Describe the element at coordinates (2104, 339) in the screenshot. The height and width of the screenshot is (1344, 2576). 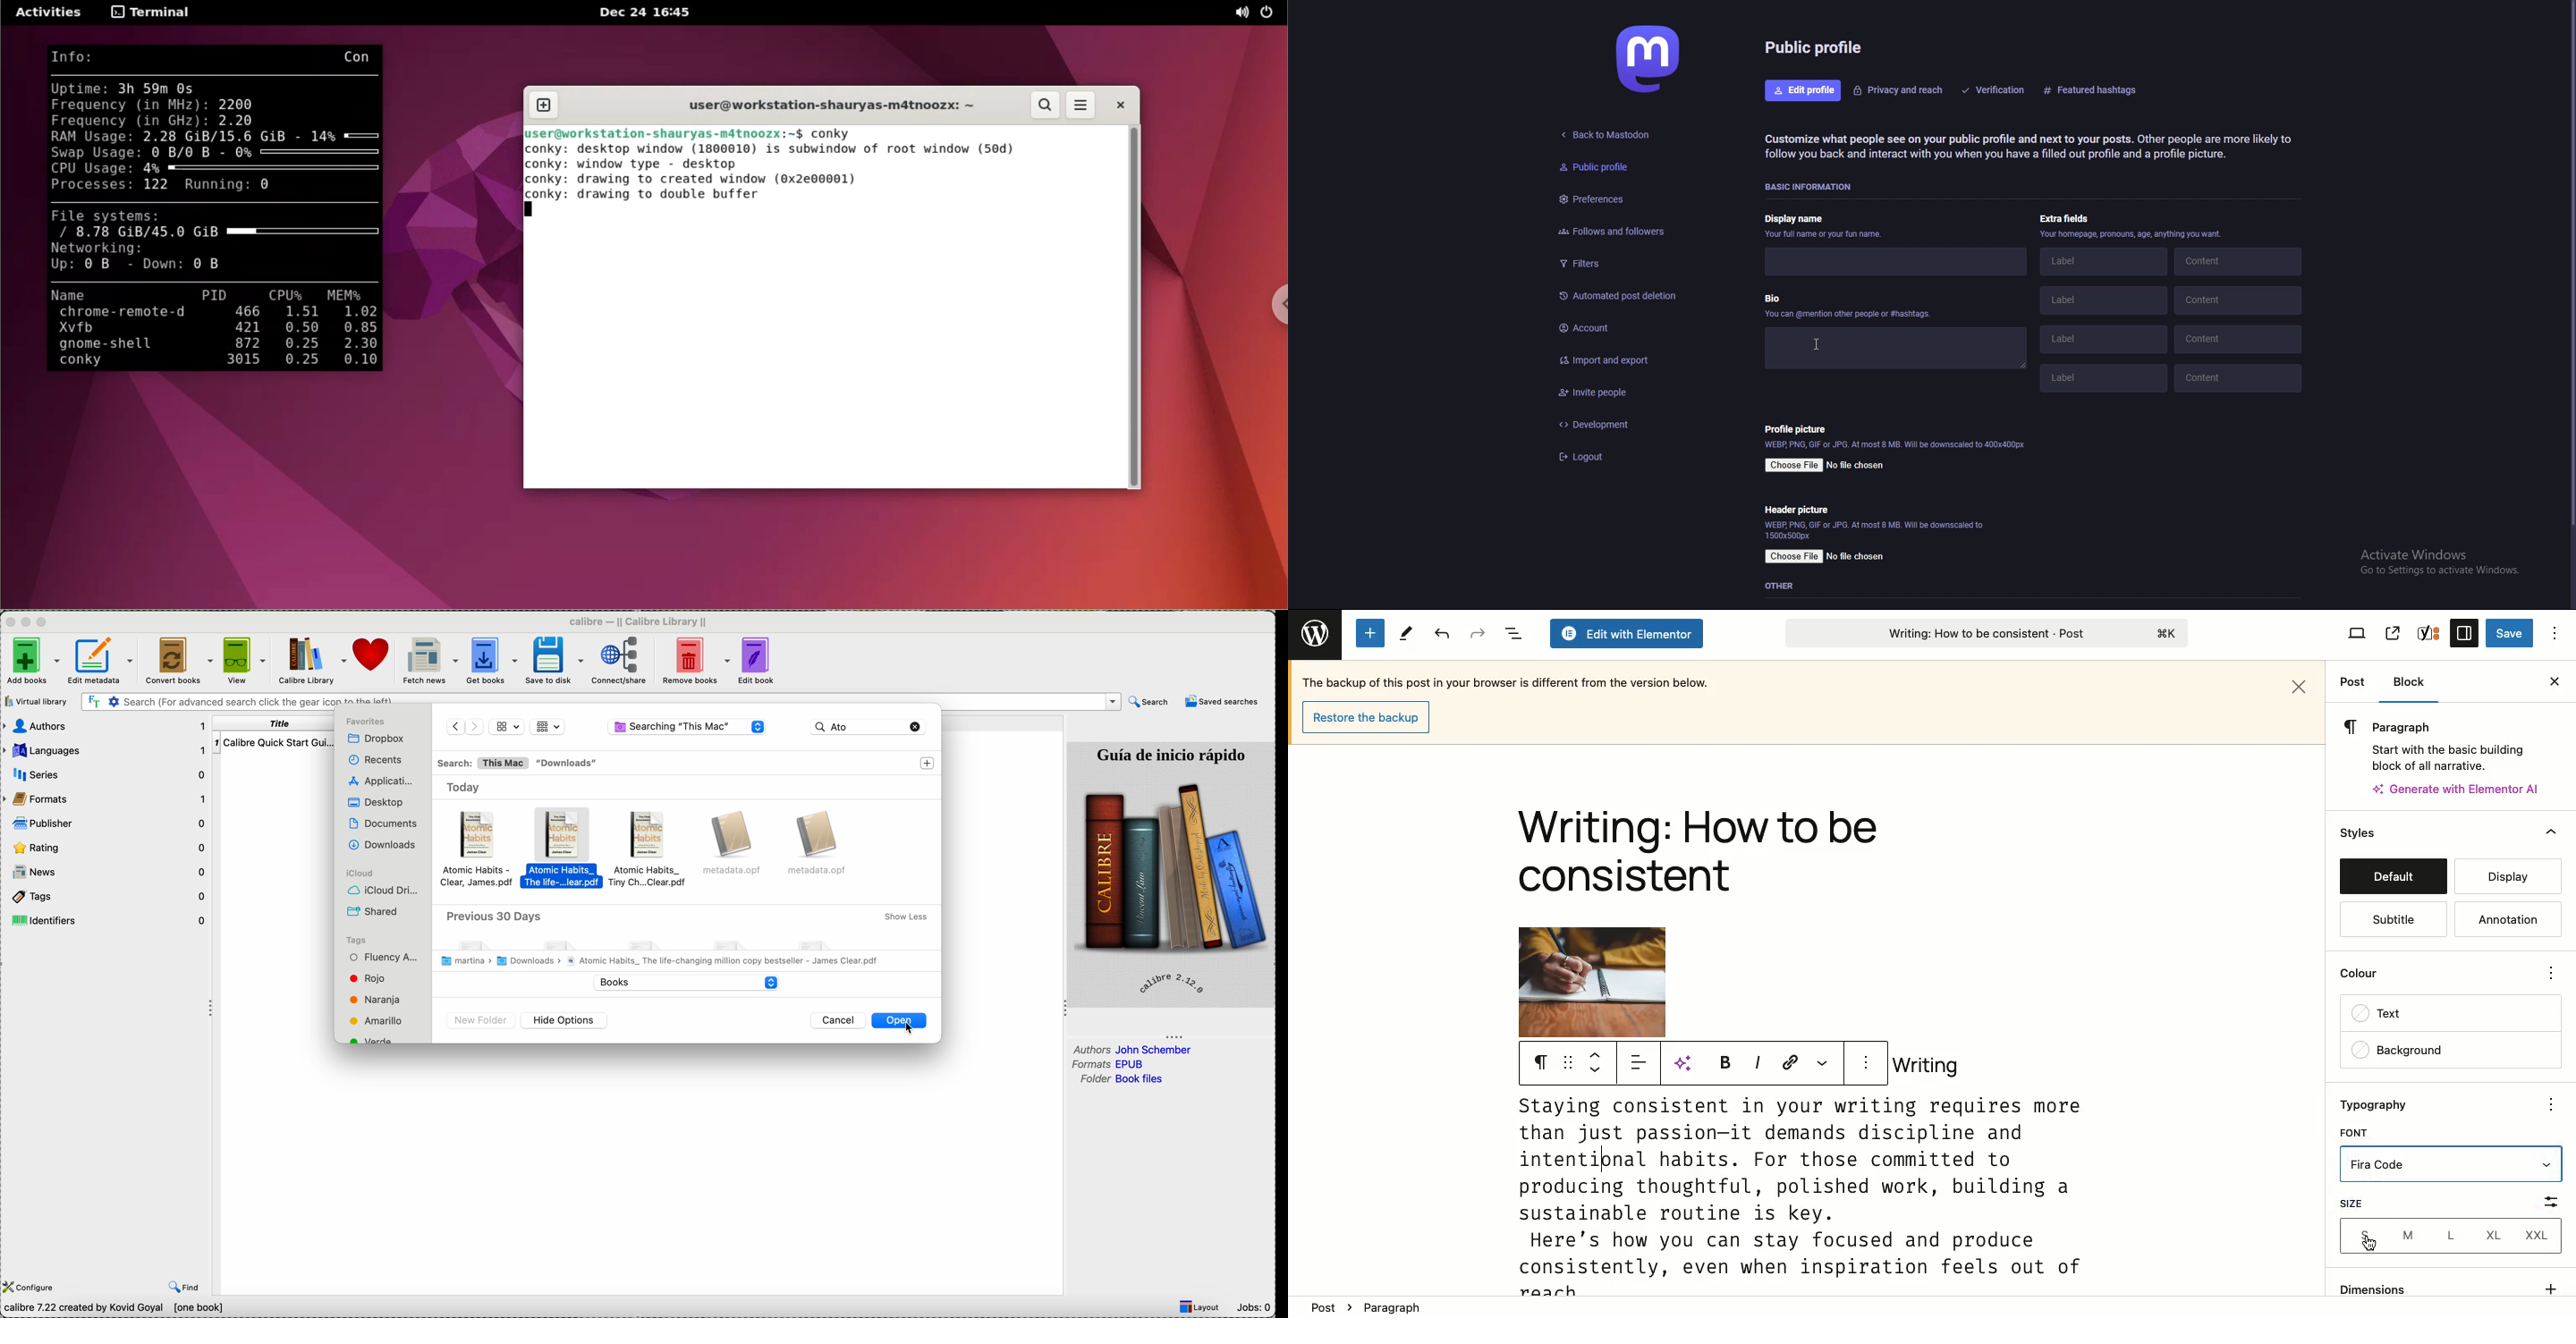
I see `label` at that location.